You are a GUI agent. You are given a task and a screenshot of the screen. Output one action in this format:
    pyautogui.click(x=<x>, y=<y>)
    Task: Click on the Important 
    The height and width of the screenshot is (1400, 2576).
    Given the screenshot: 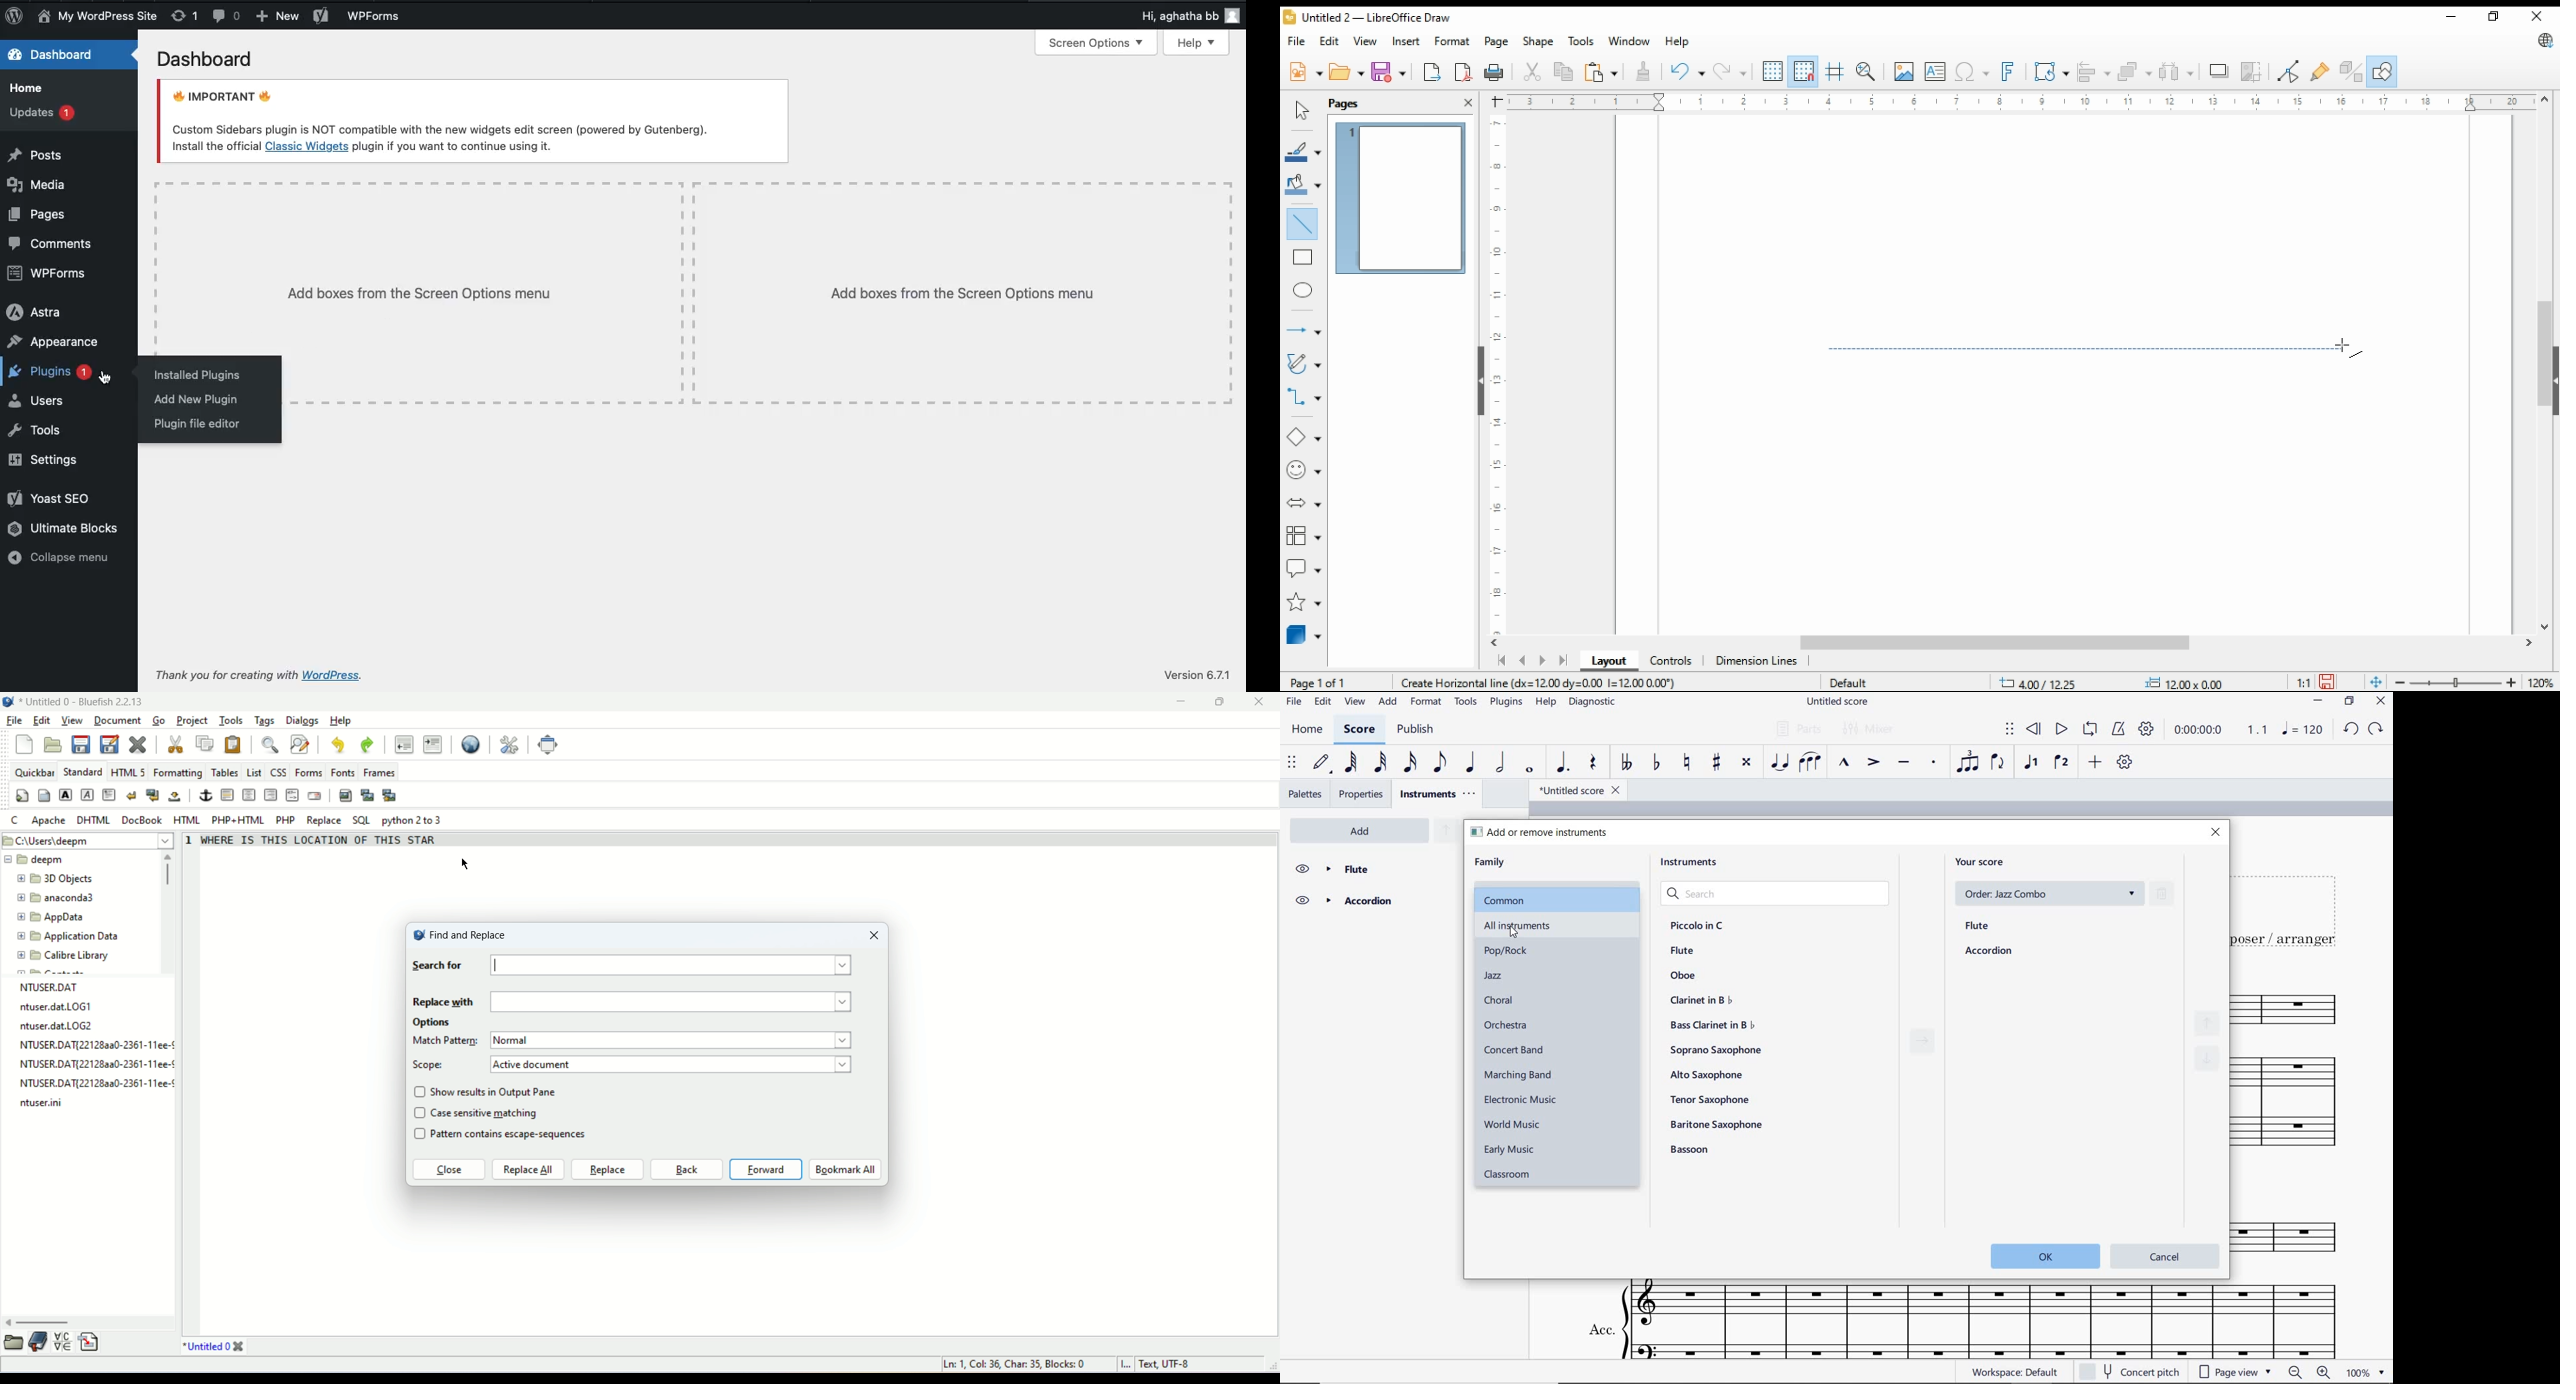 What is the action you would take?
    pyautogui.click(x=443, y=109)
    